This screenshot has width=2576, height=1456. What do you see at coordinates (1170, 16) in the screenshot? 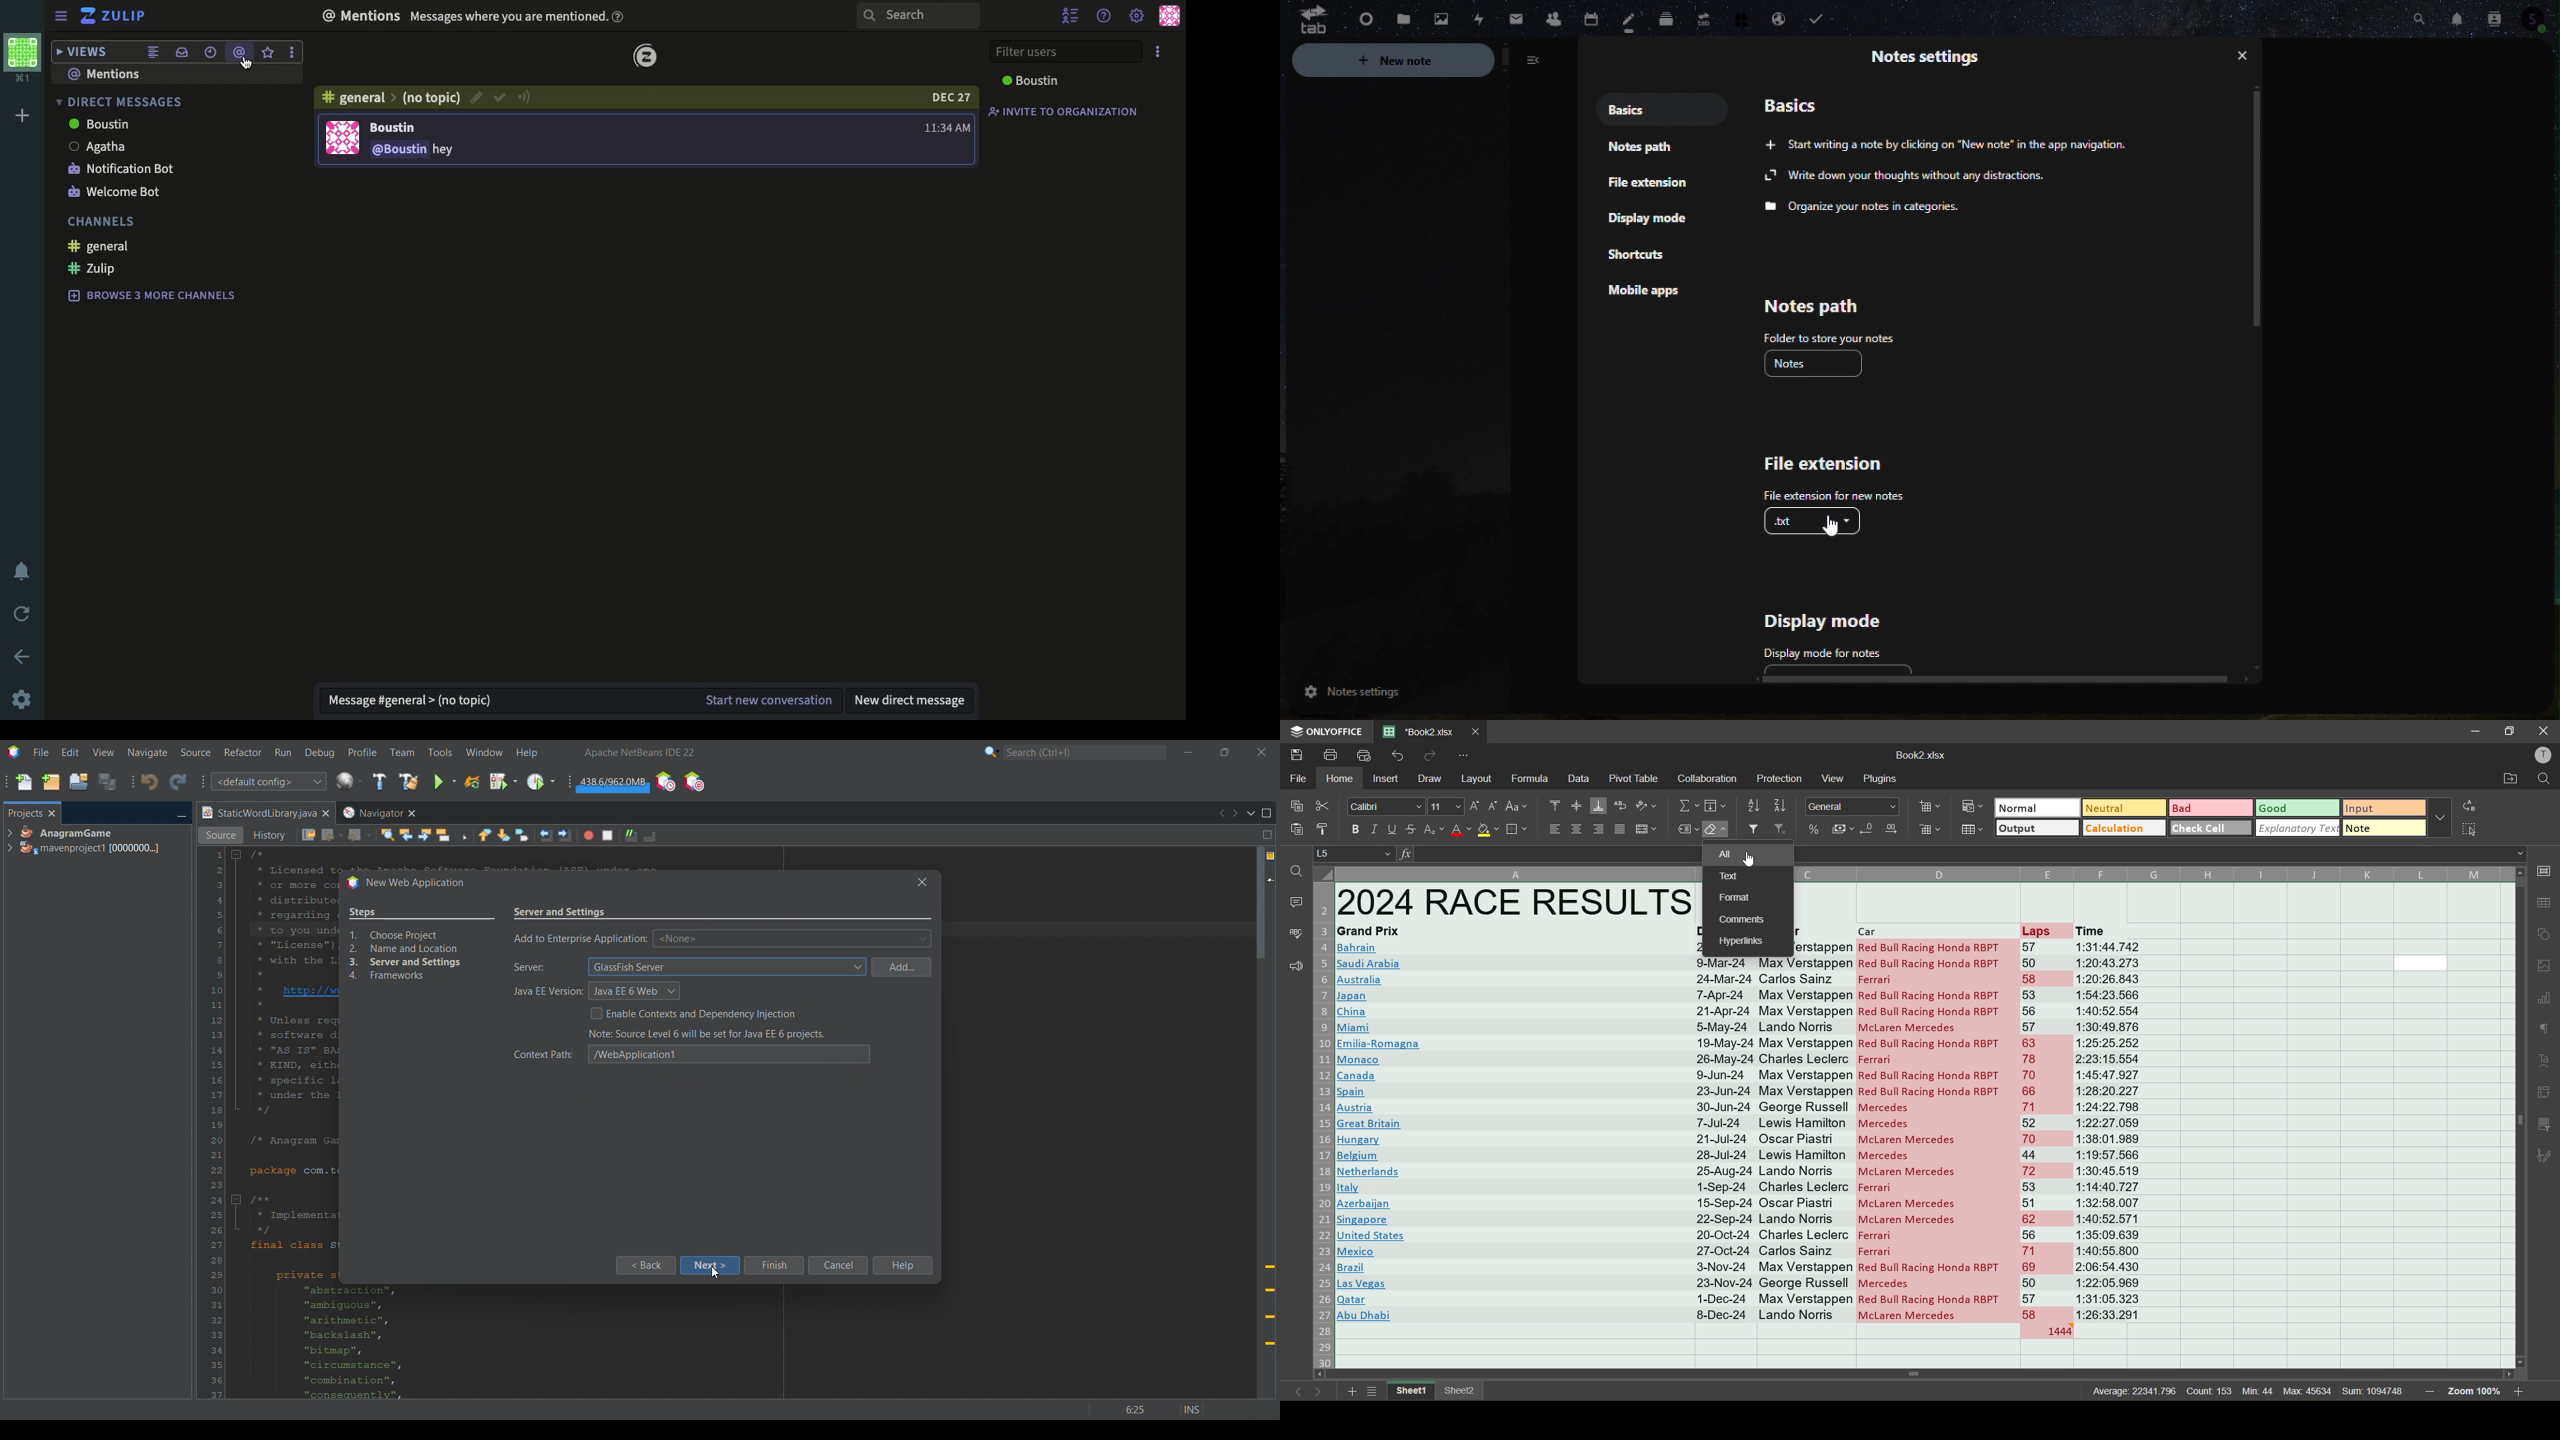
I see `user profiles` at bounding box center [1170, 16].